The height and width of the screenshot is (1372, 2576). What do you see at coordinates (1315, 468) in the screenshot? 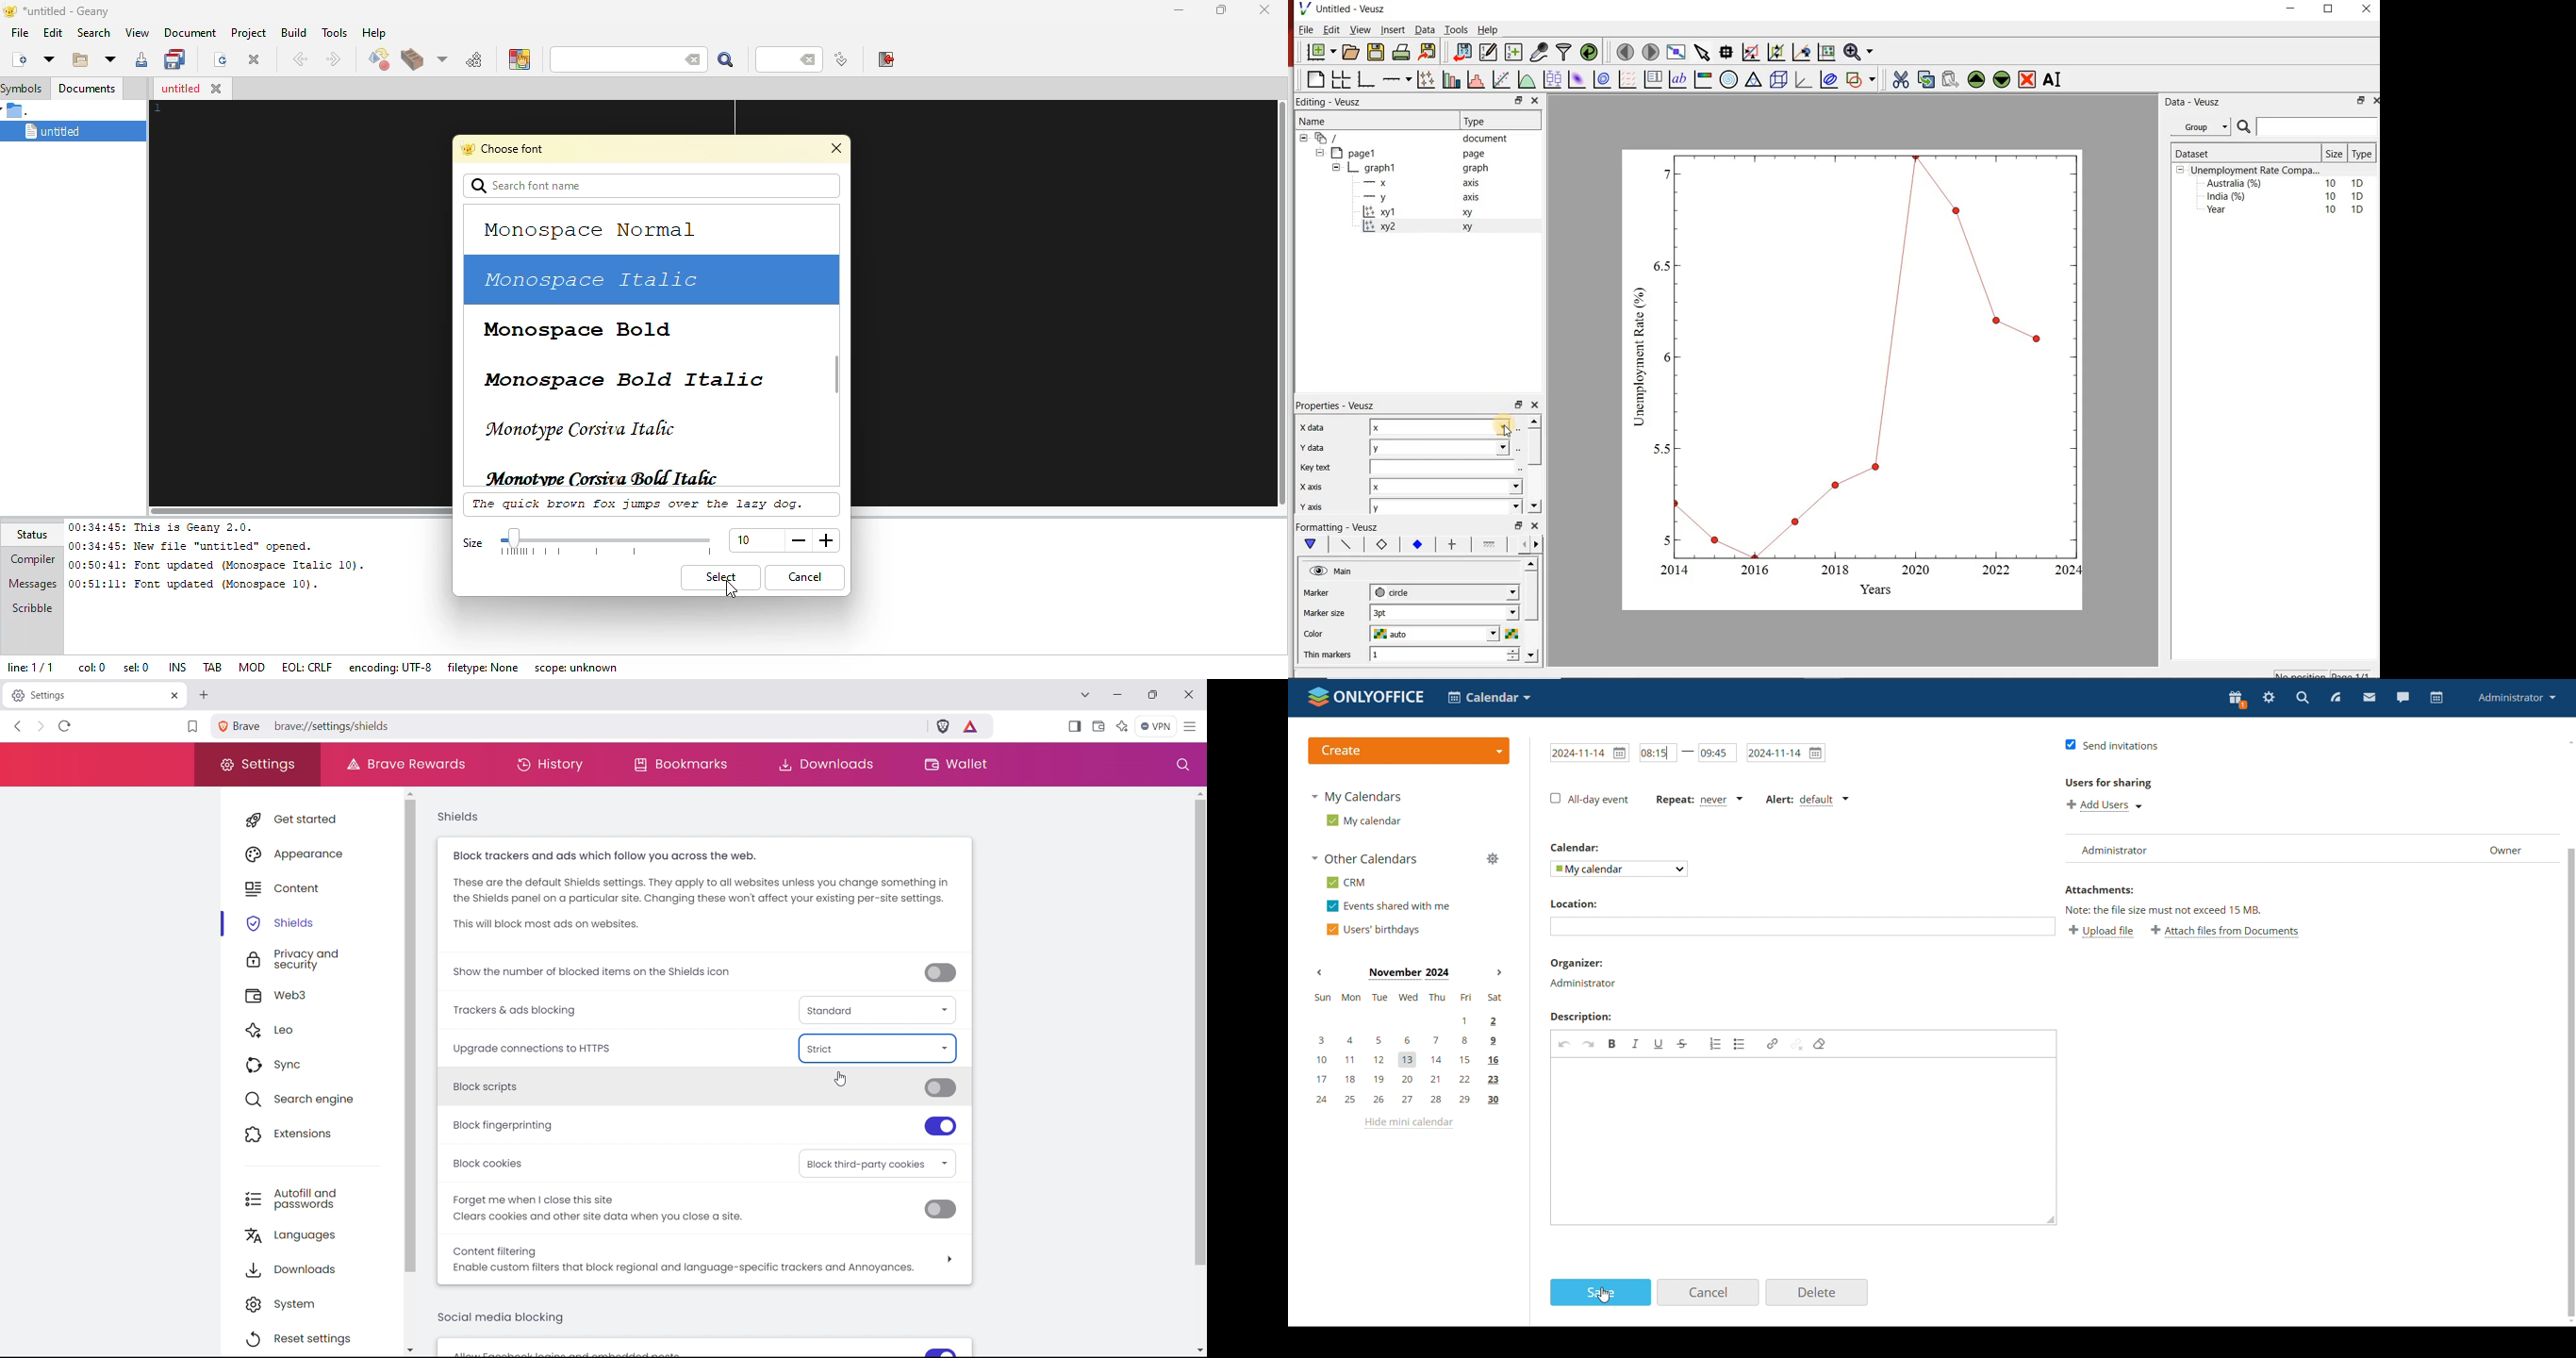
I see `key text` at bounding box center [1315, 468].